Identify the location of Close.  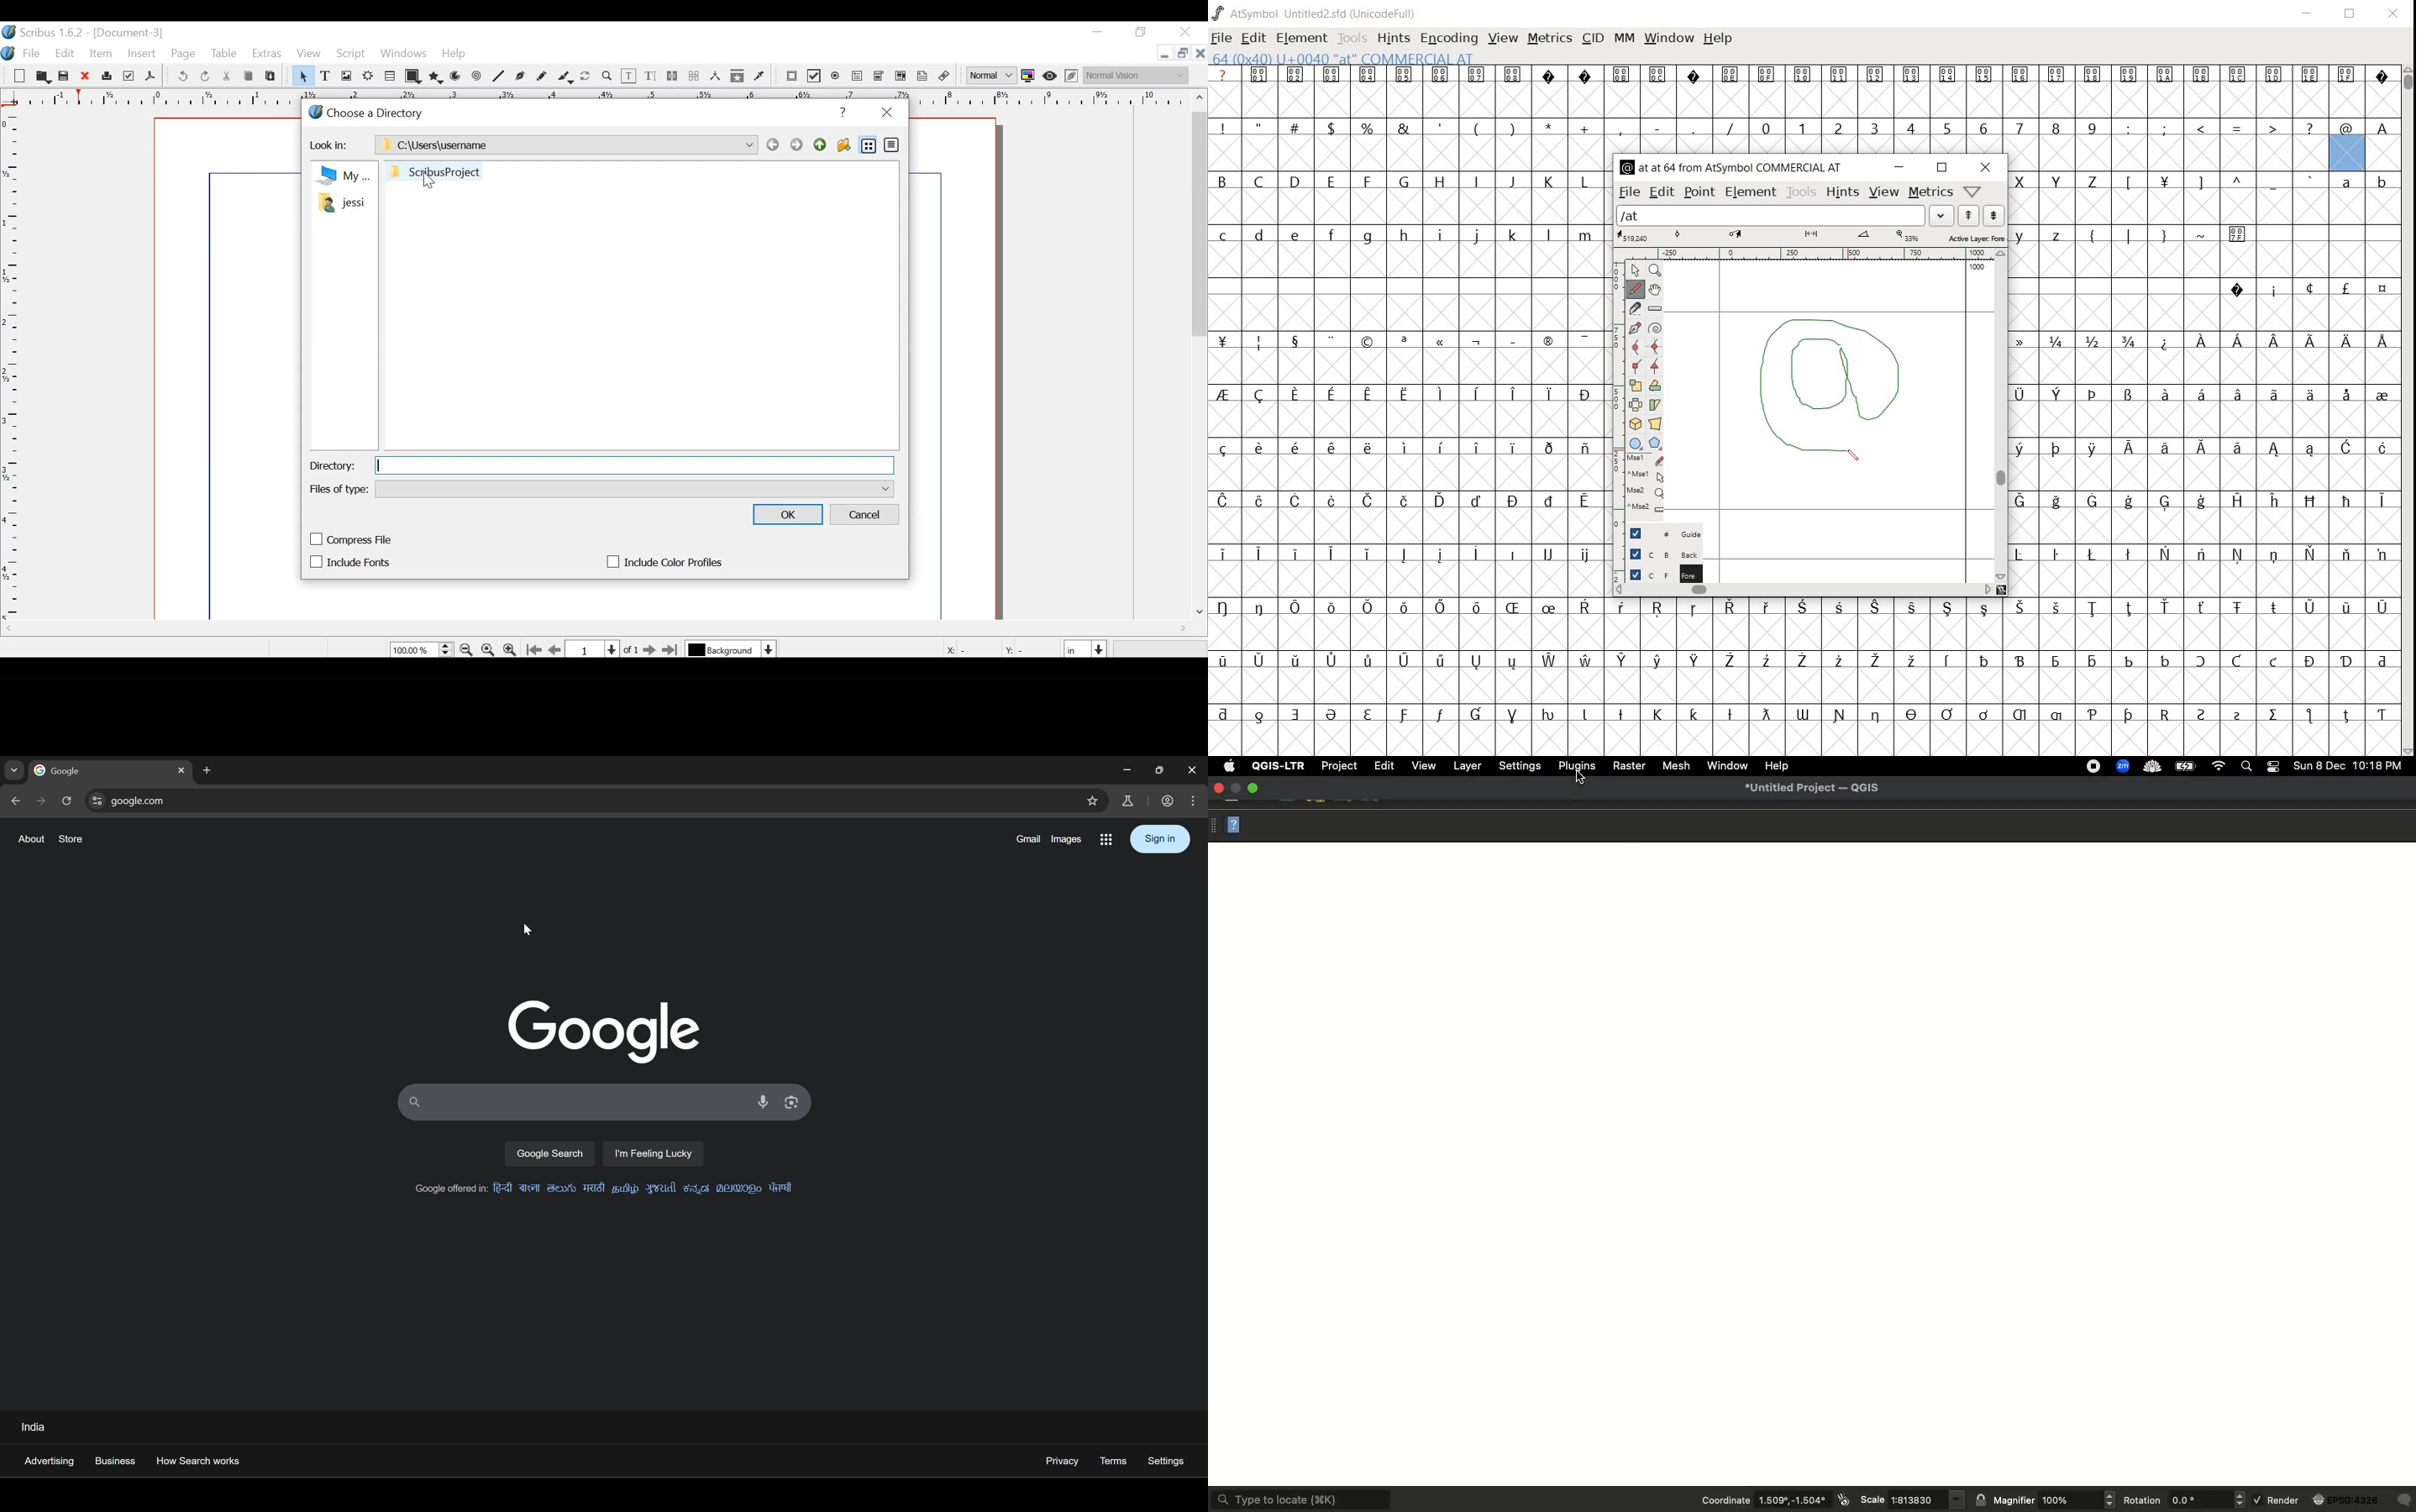
(1200, 53).